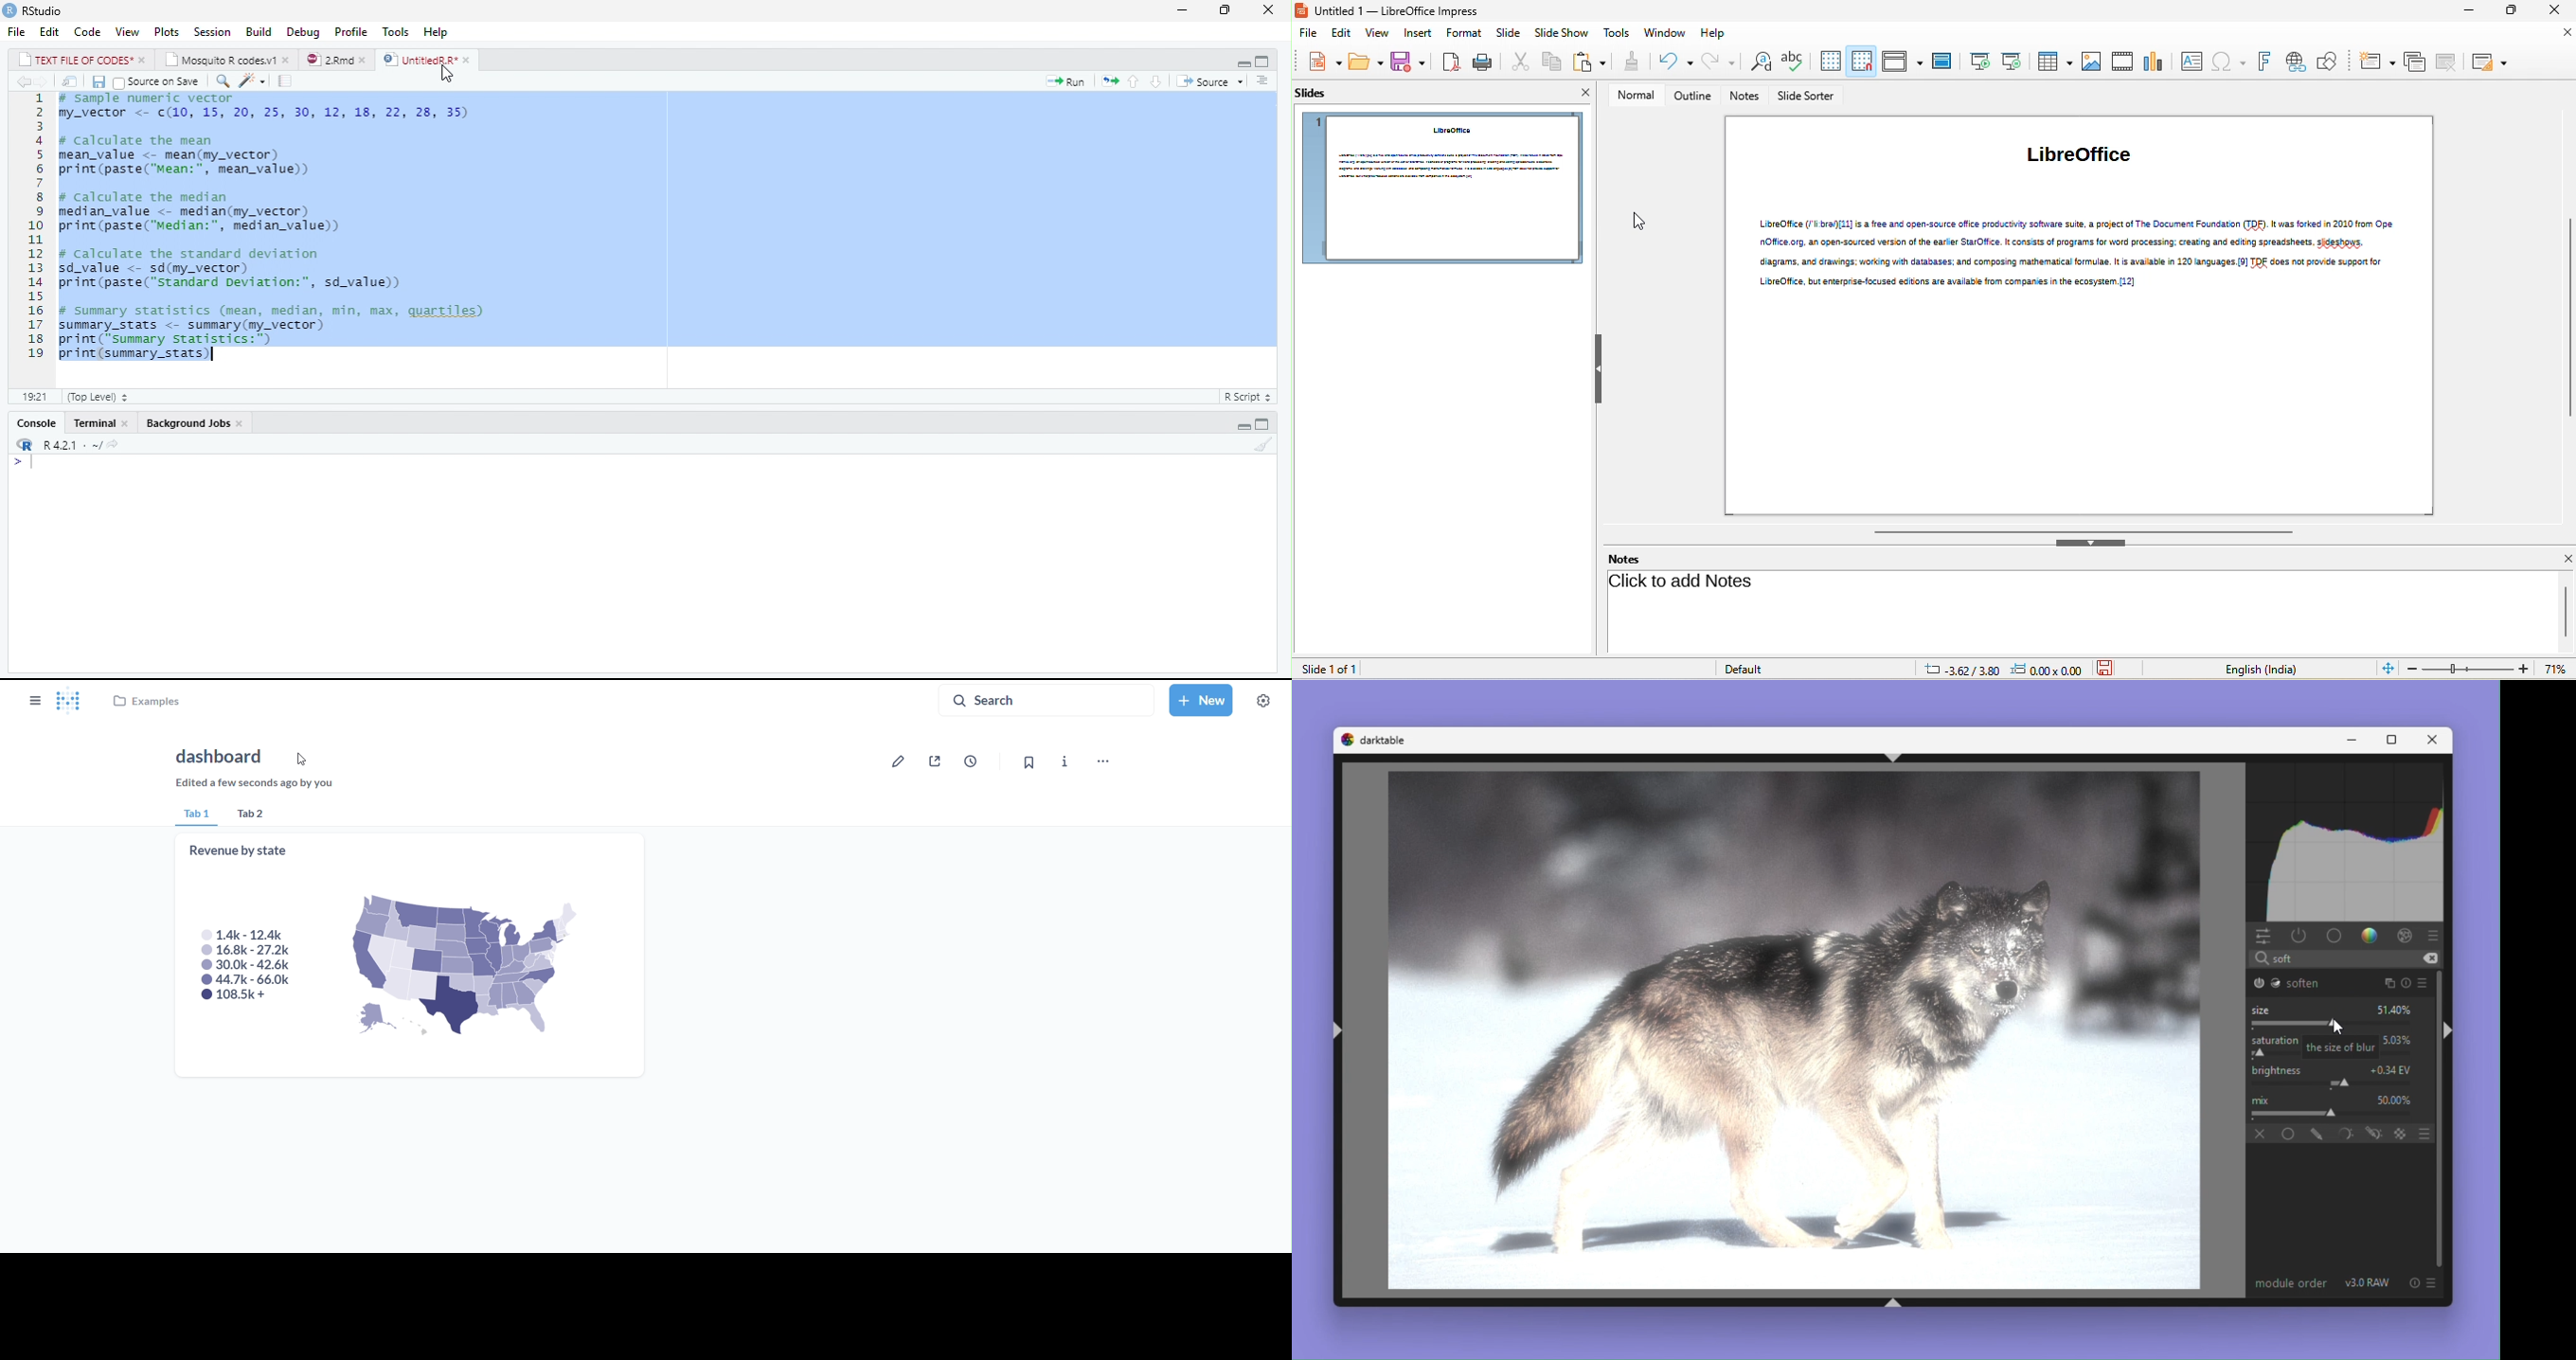 Image resolution: width=2576 pixels, height=1372 pixels. What do you see at coordinates (351, 32) in the screenshot?
I see `profile` at bounding box center [351, 32].